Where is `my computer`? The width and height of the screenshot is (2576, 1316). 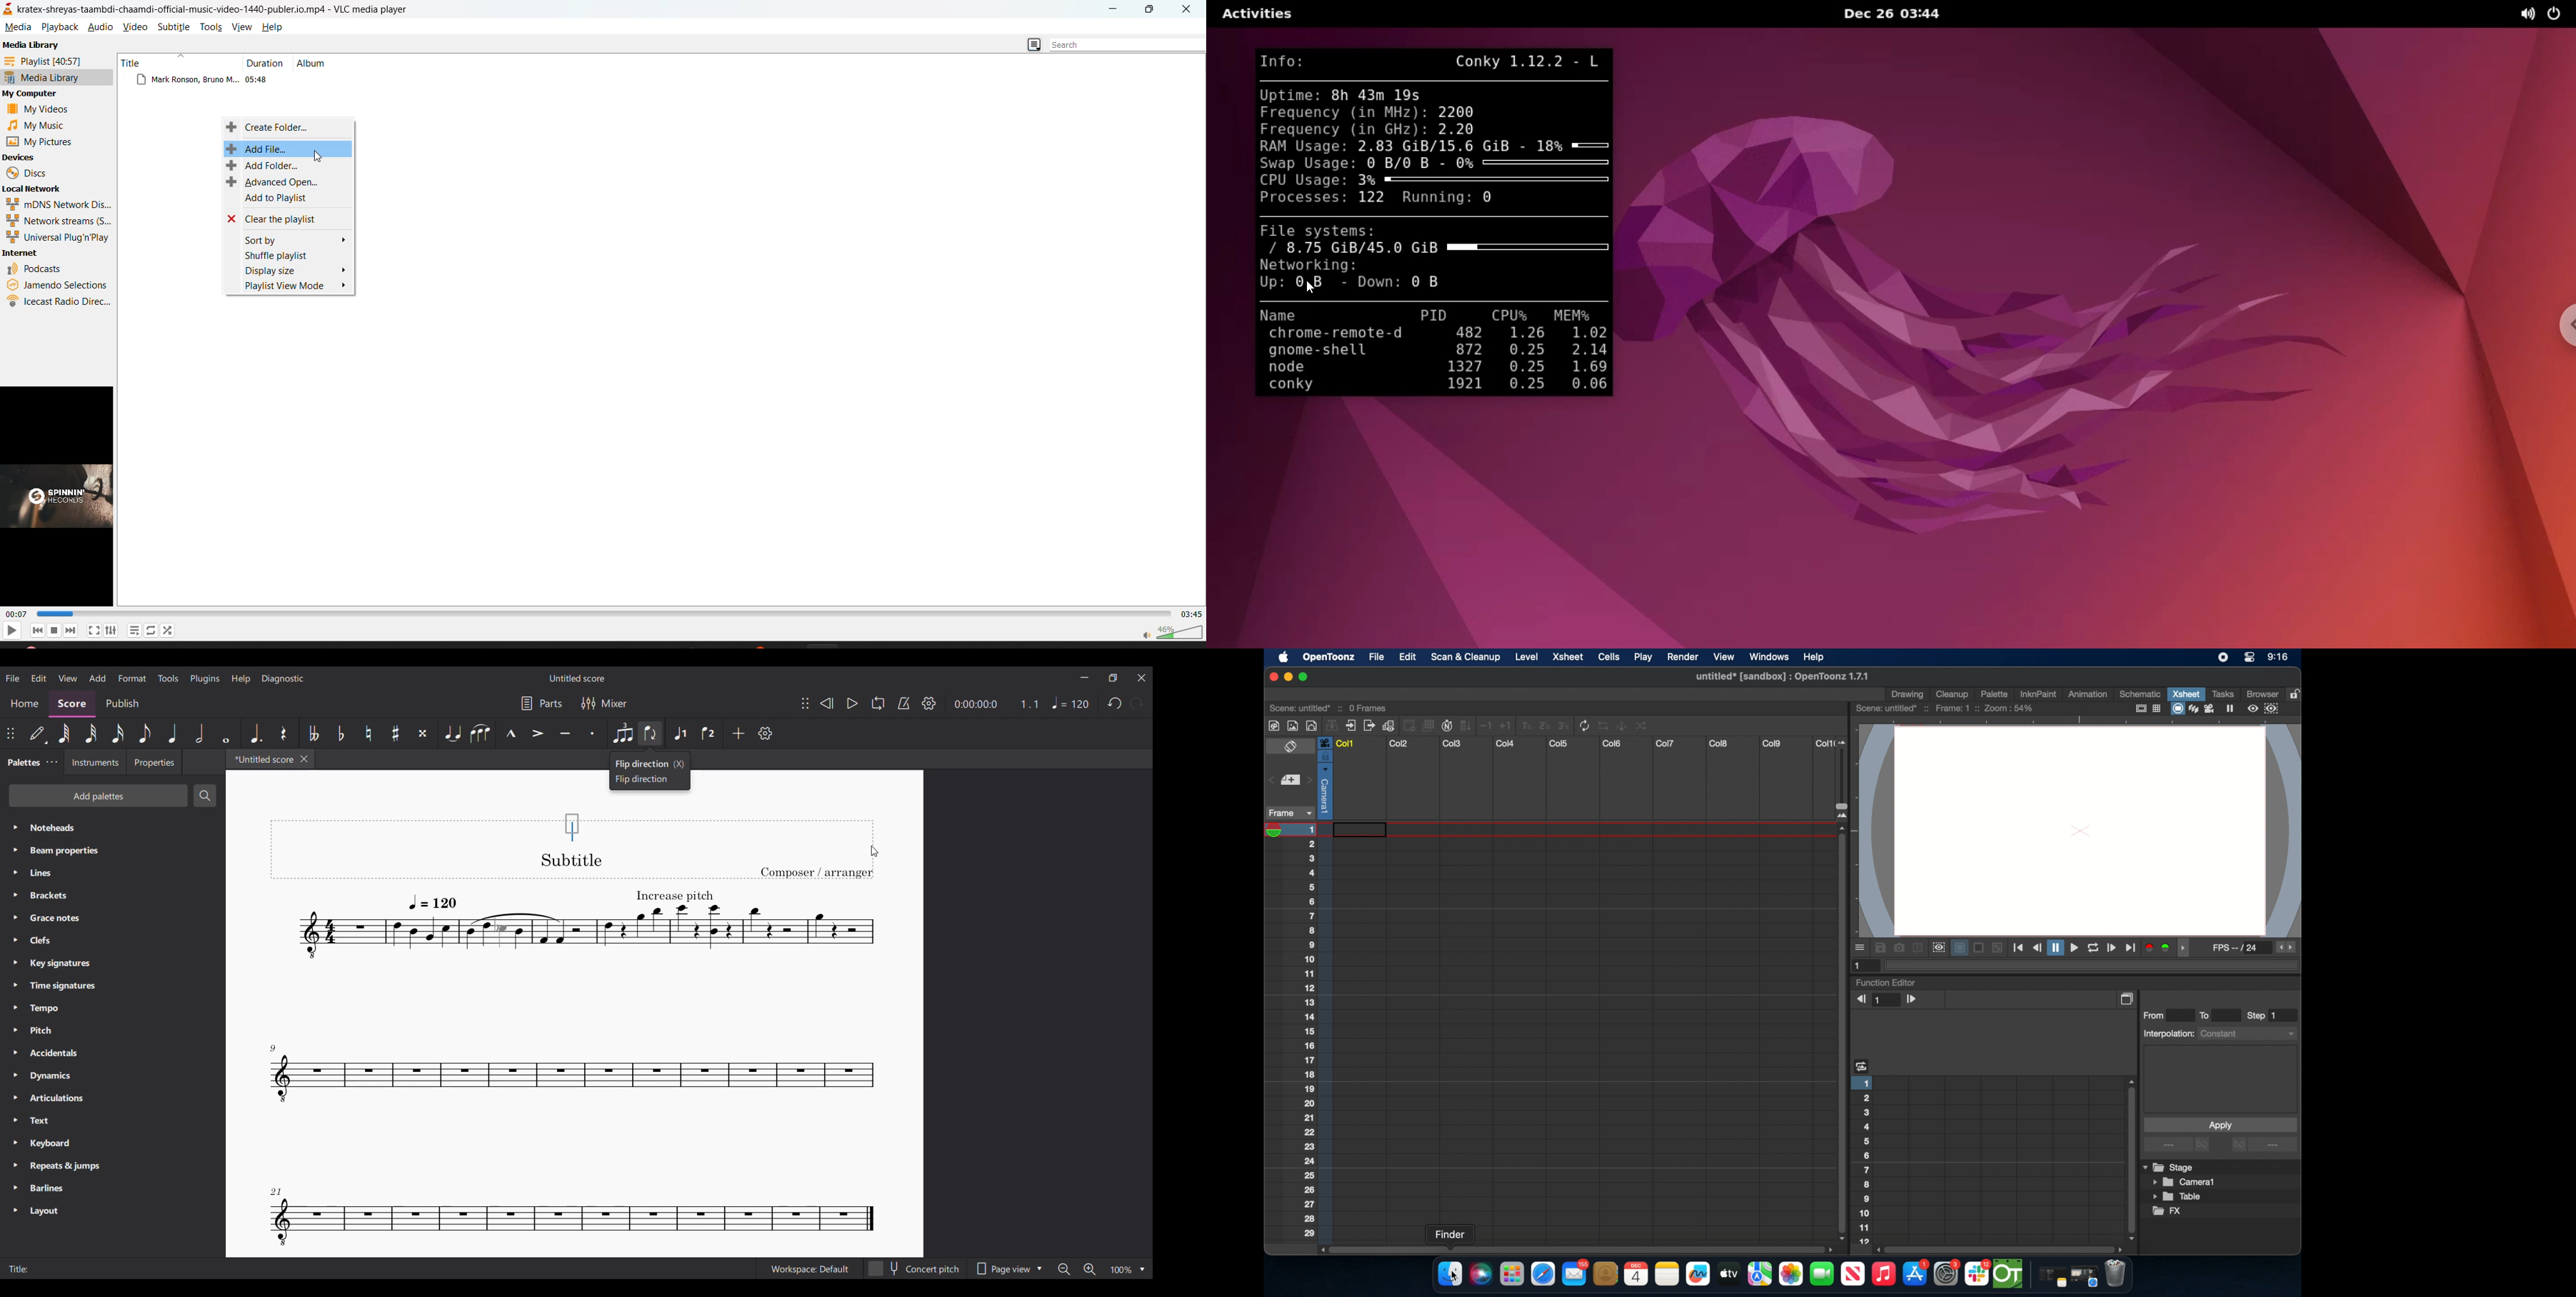
my computer is located at coordinates (35, 95).